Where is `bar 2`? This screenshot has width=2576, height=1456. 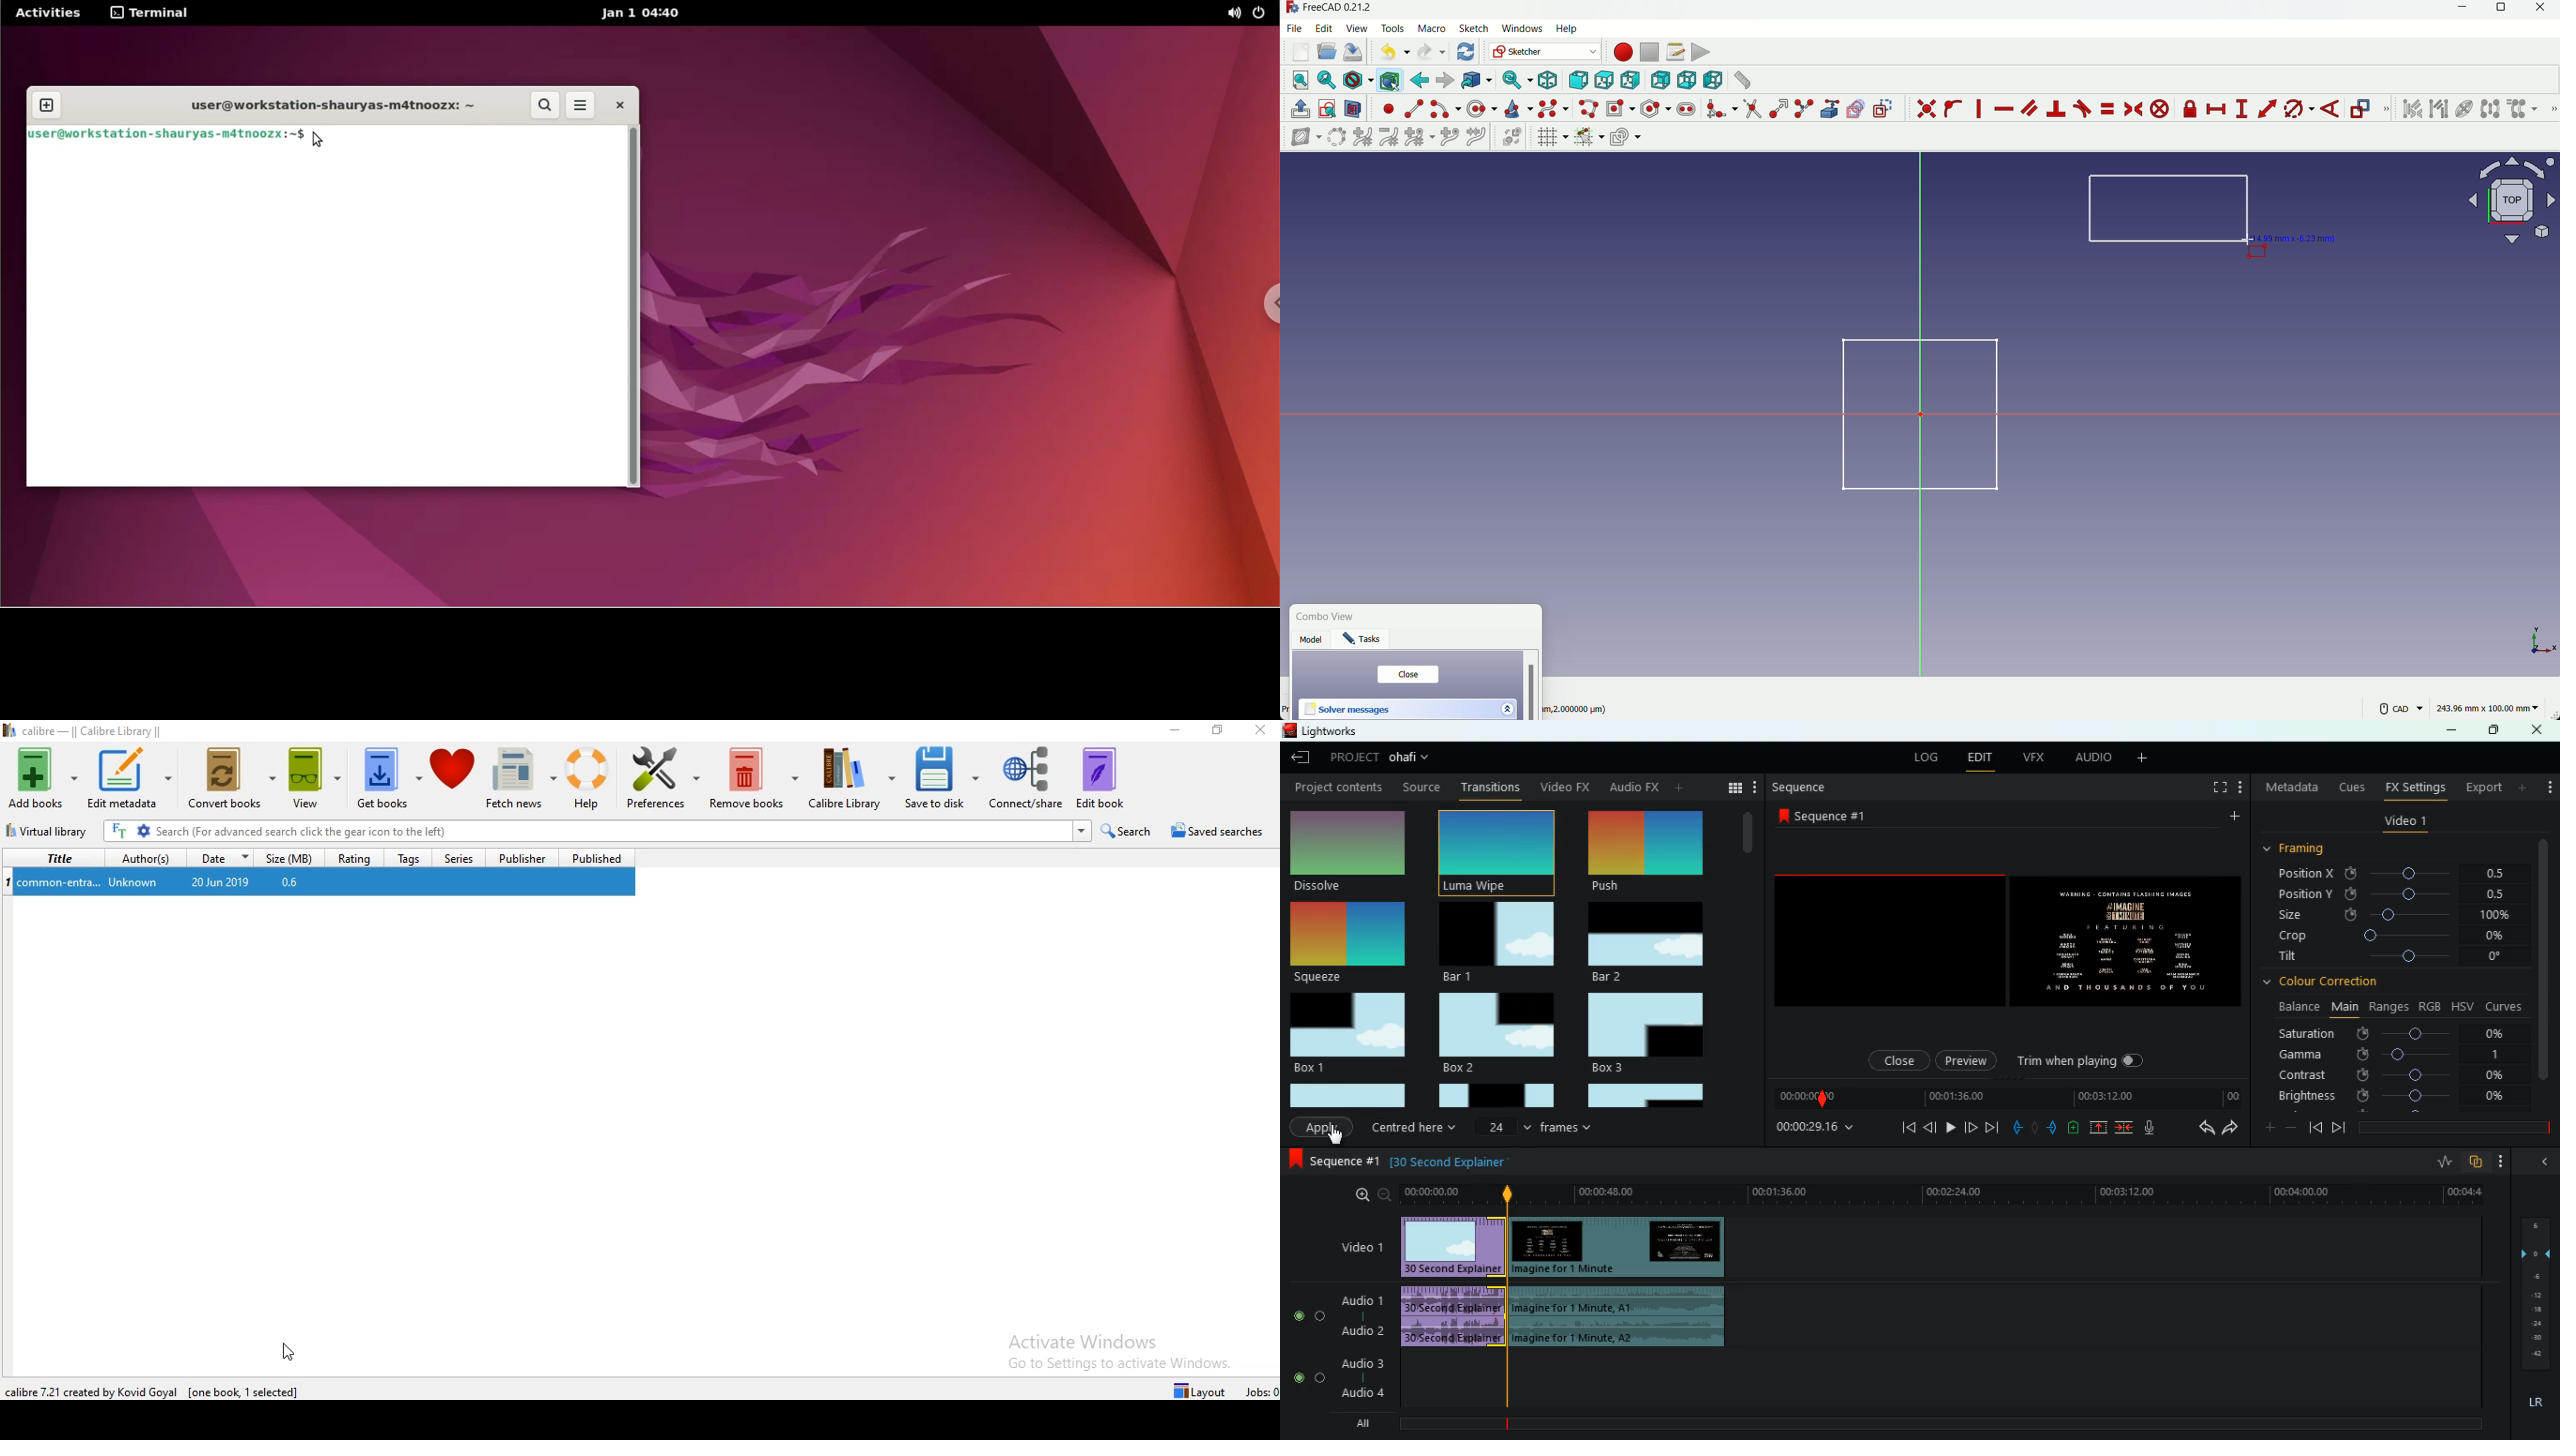
bar 2 is located at coordinates (1645, 942).